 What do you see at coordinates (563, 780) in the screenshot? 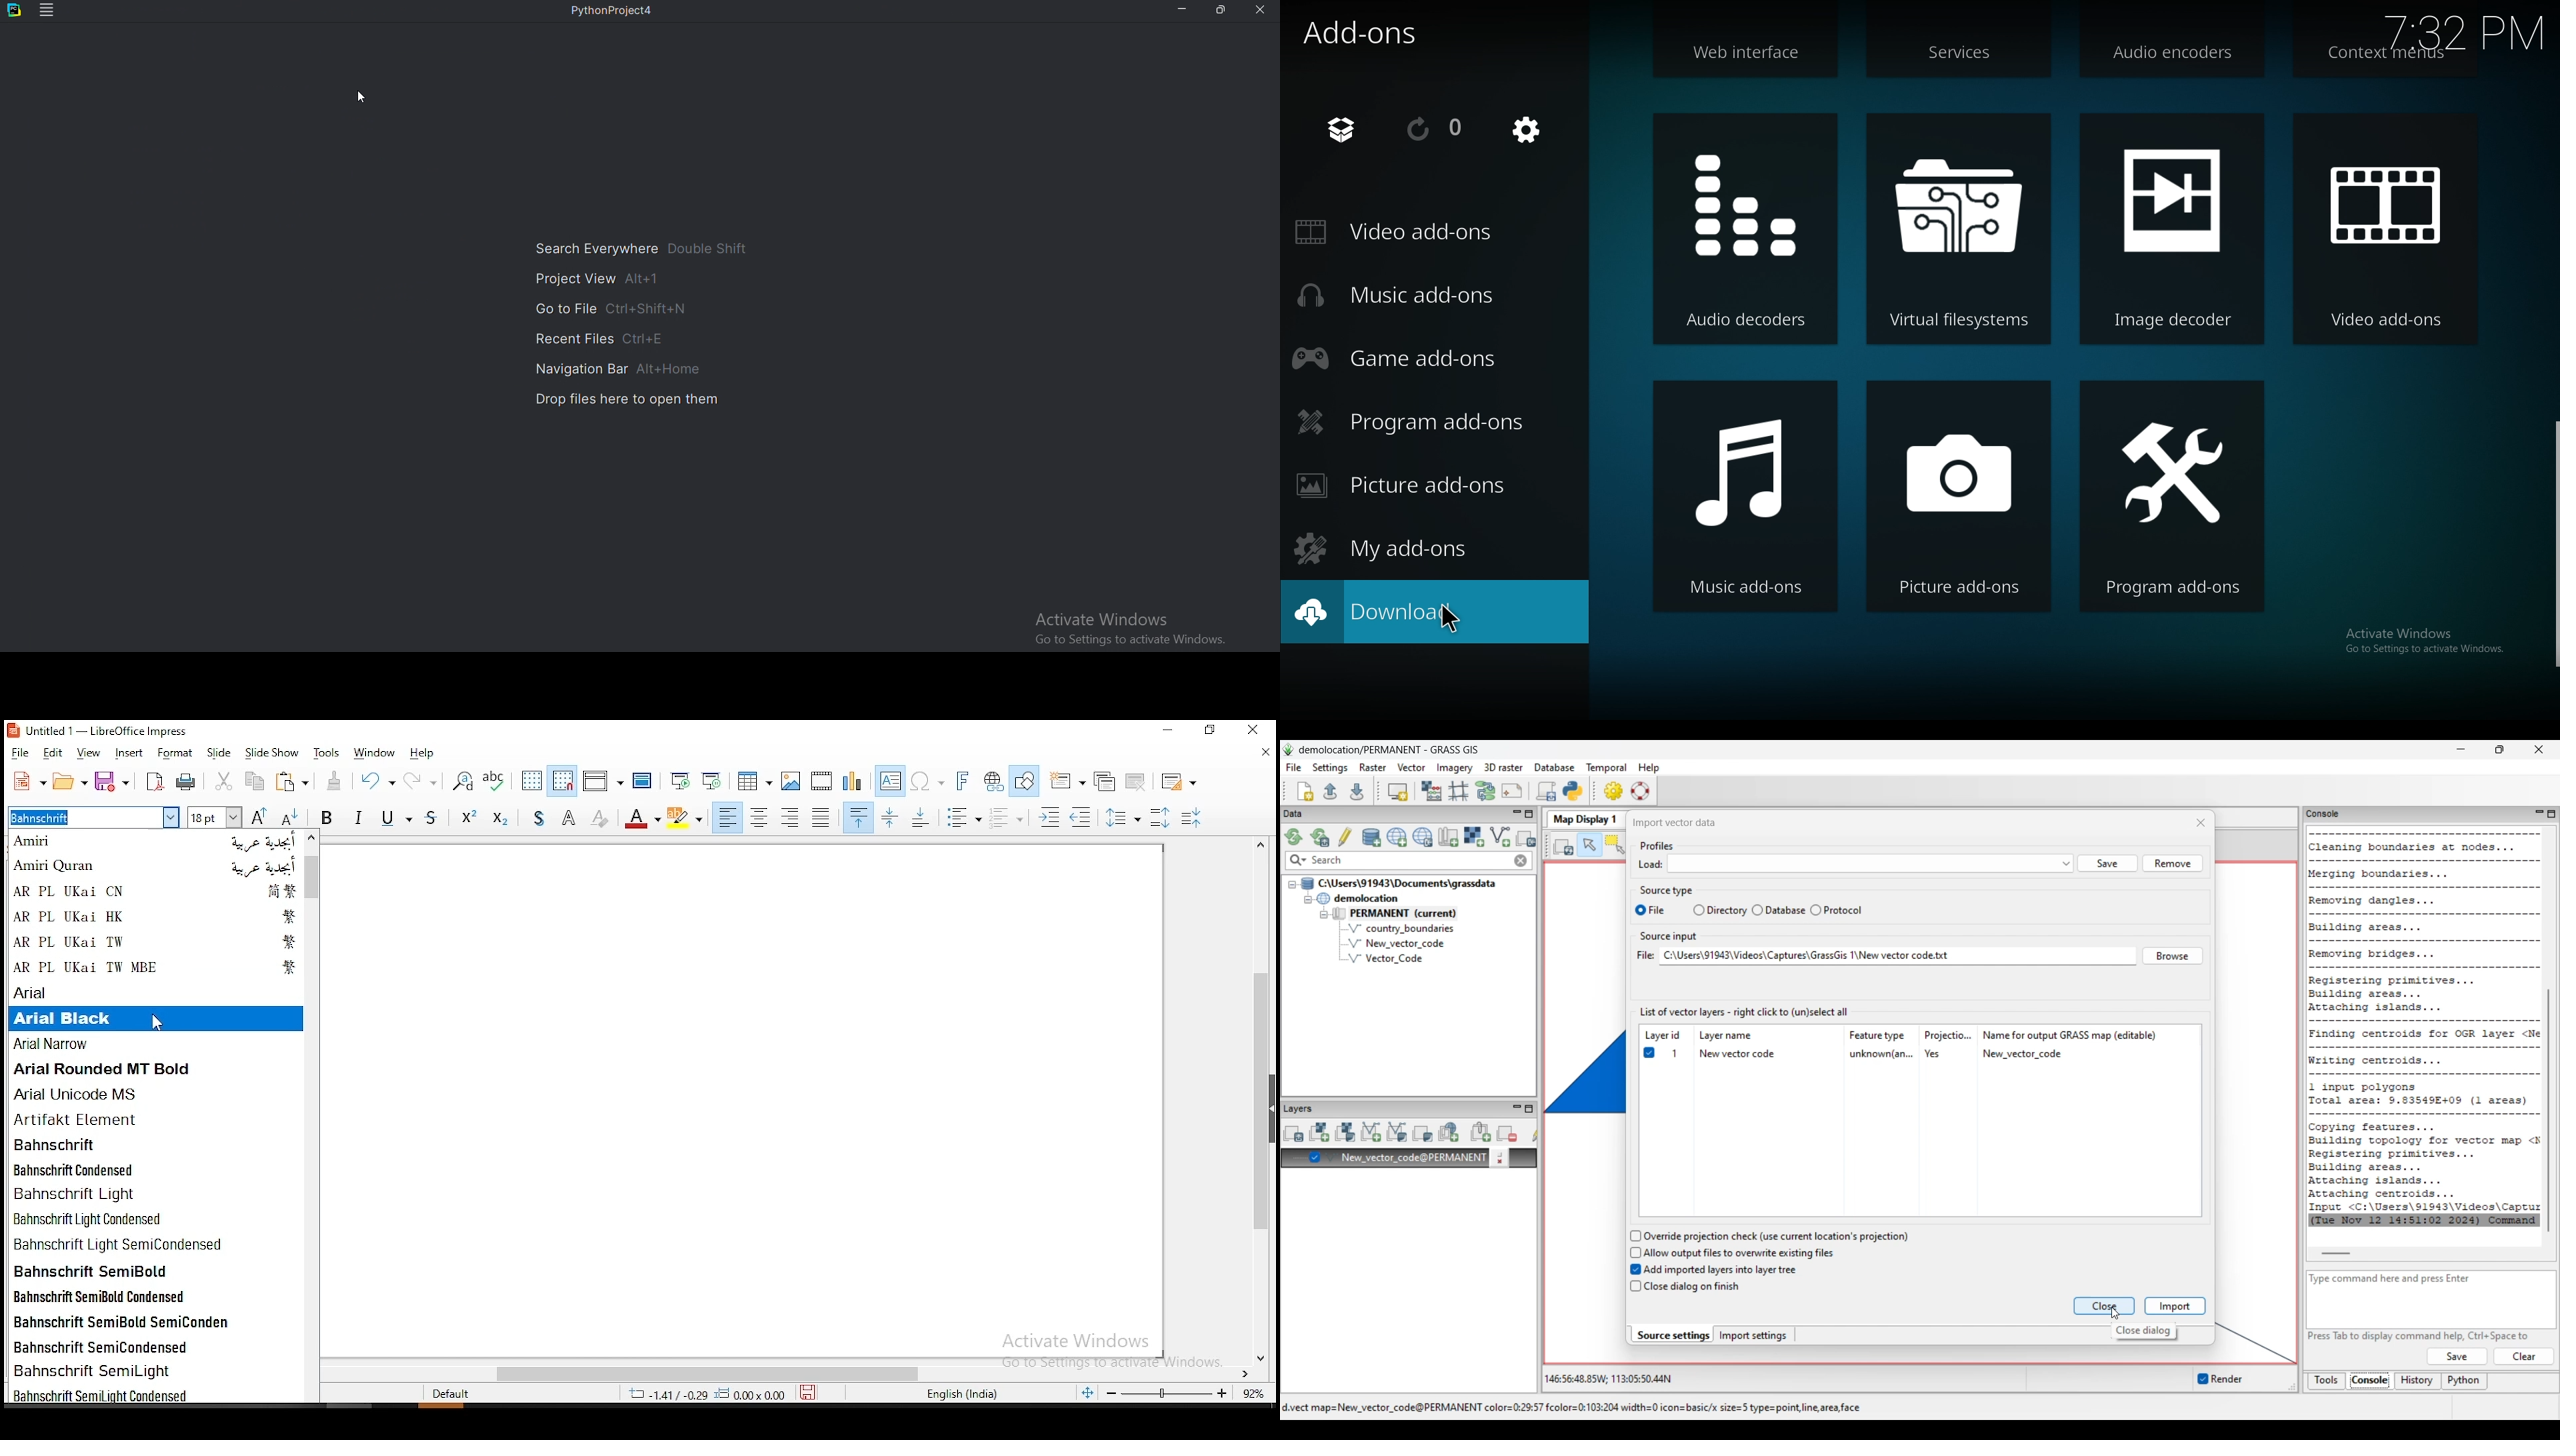
I see `snap to grid` at bounding box center [563, 780].